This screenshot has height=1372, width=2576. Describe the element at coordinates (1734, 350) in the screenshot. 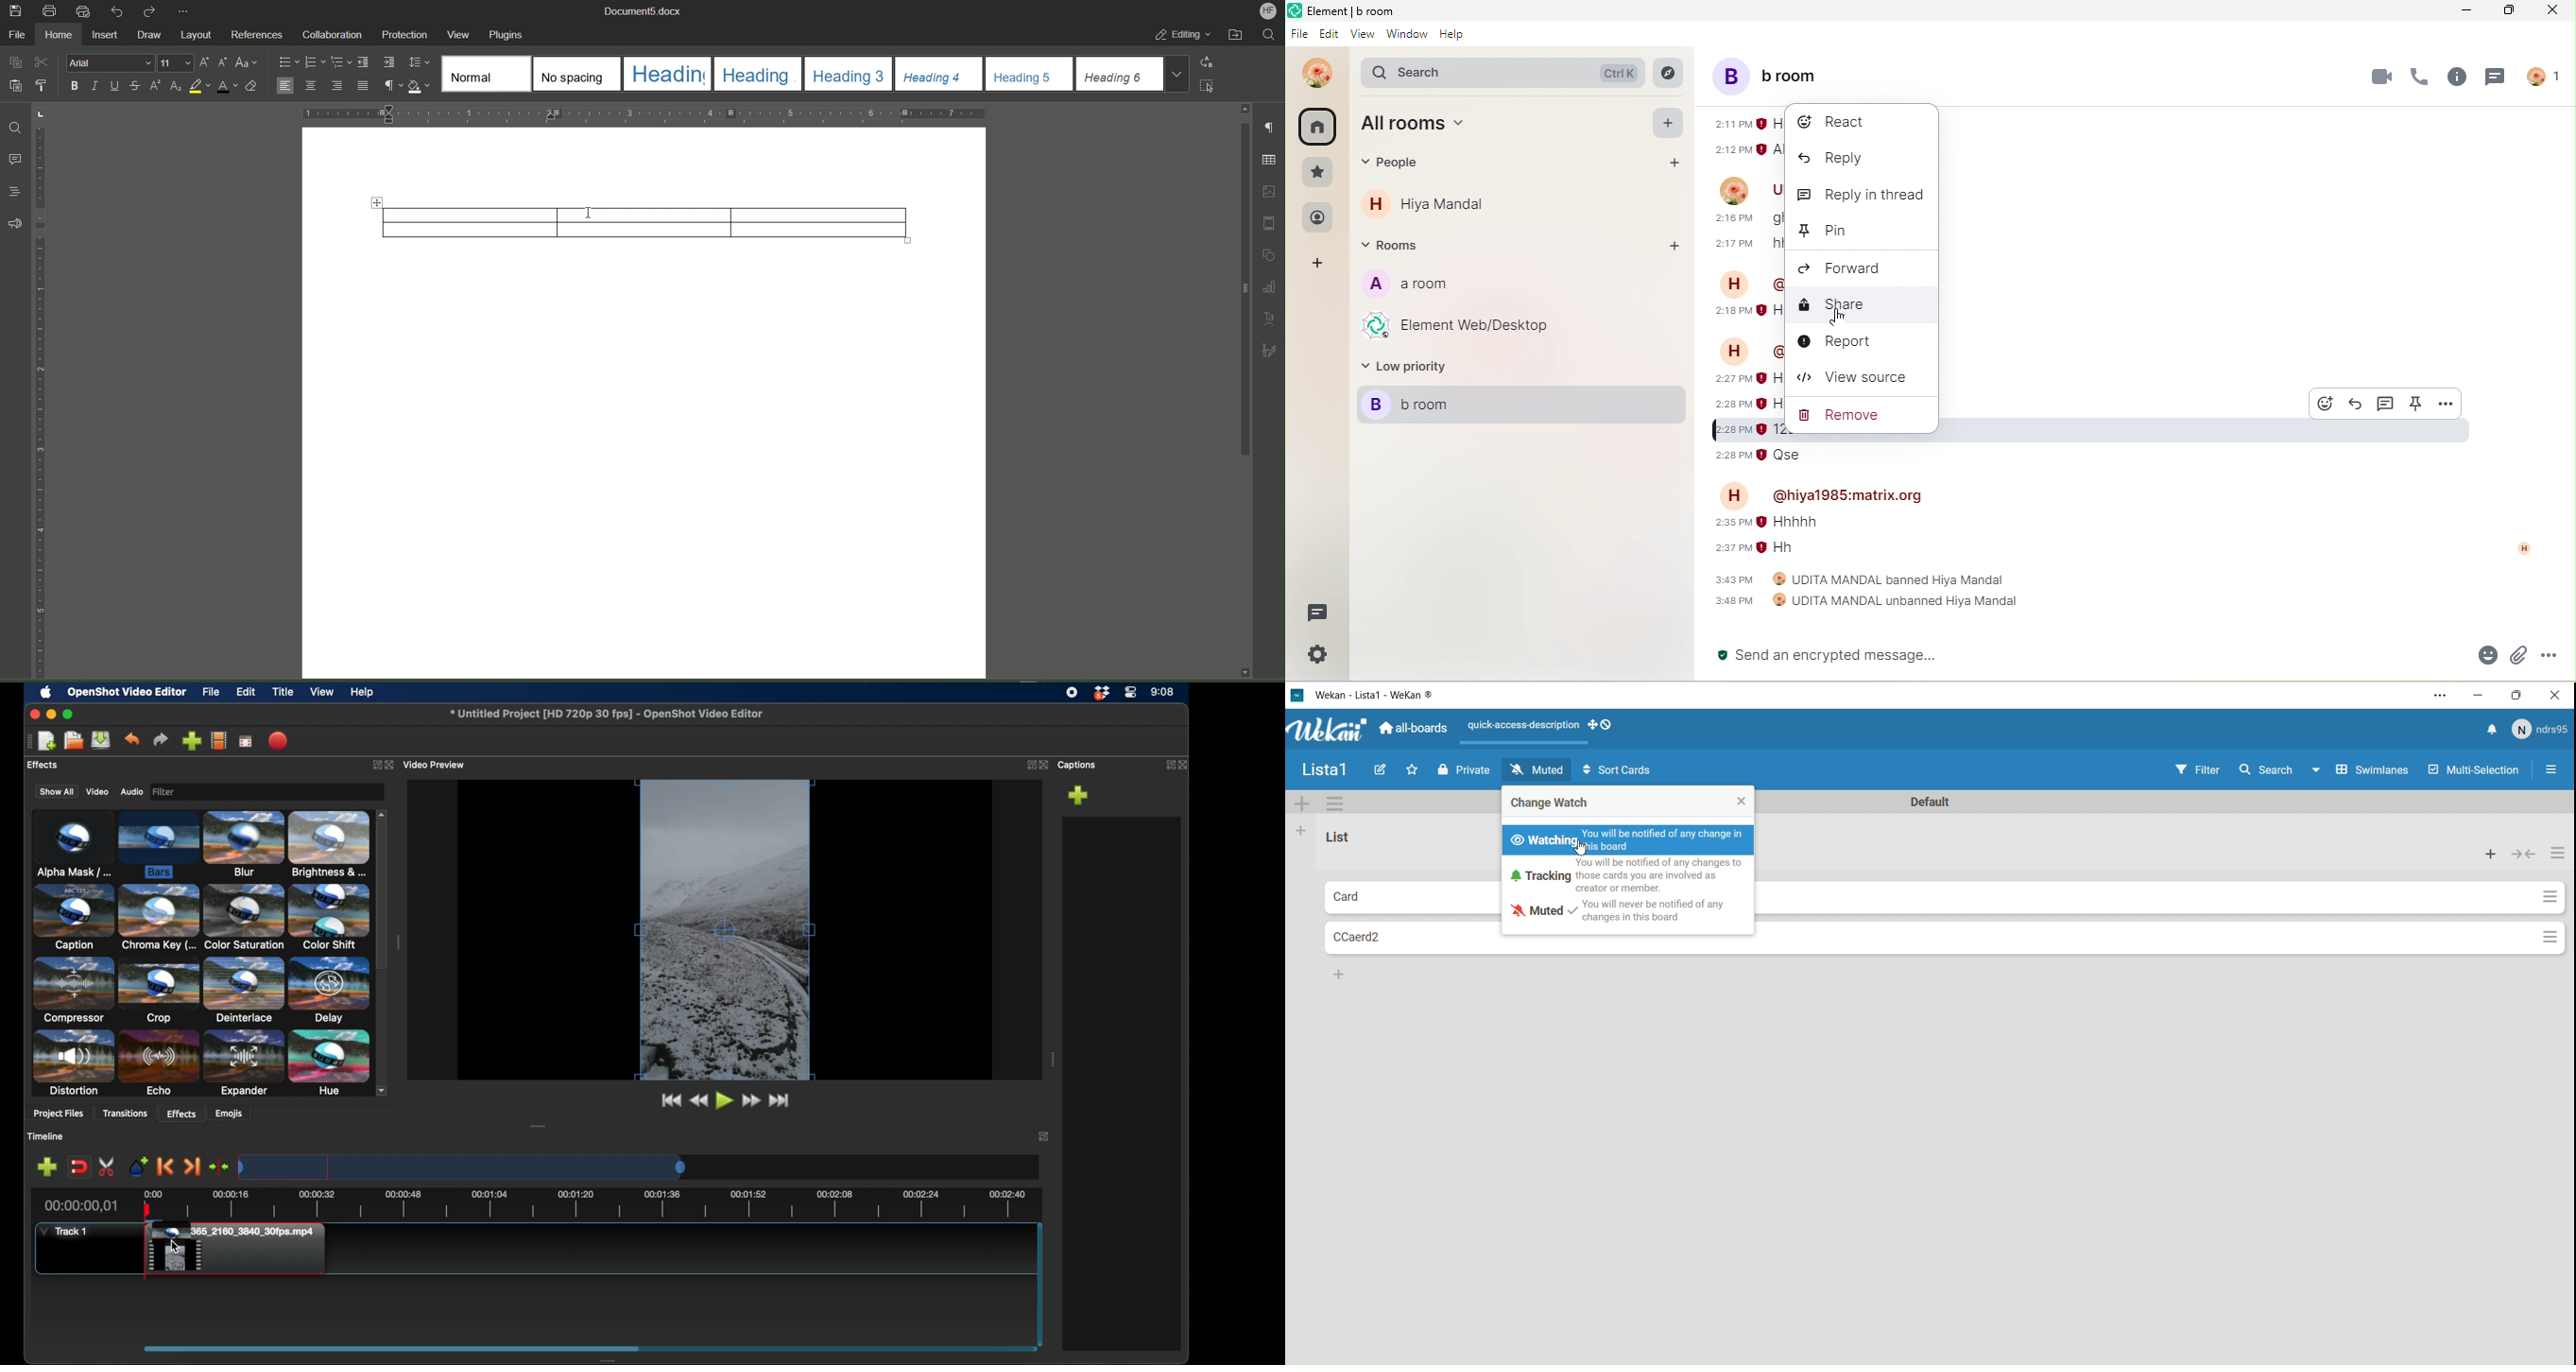

I see `H` at that location.